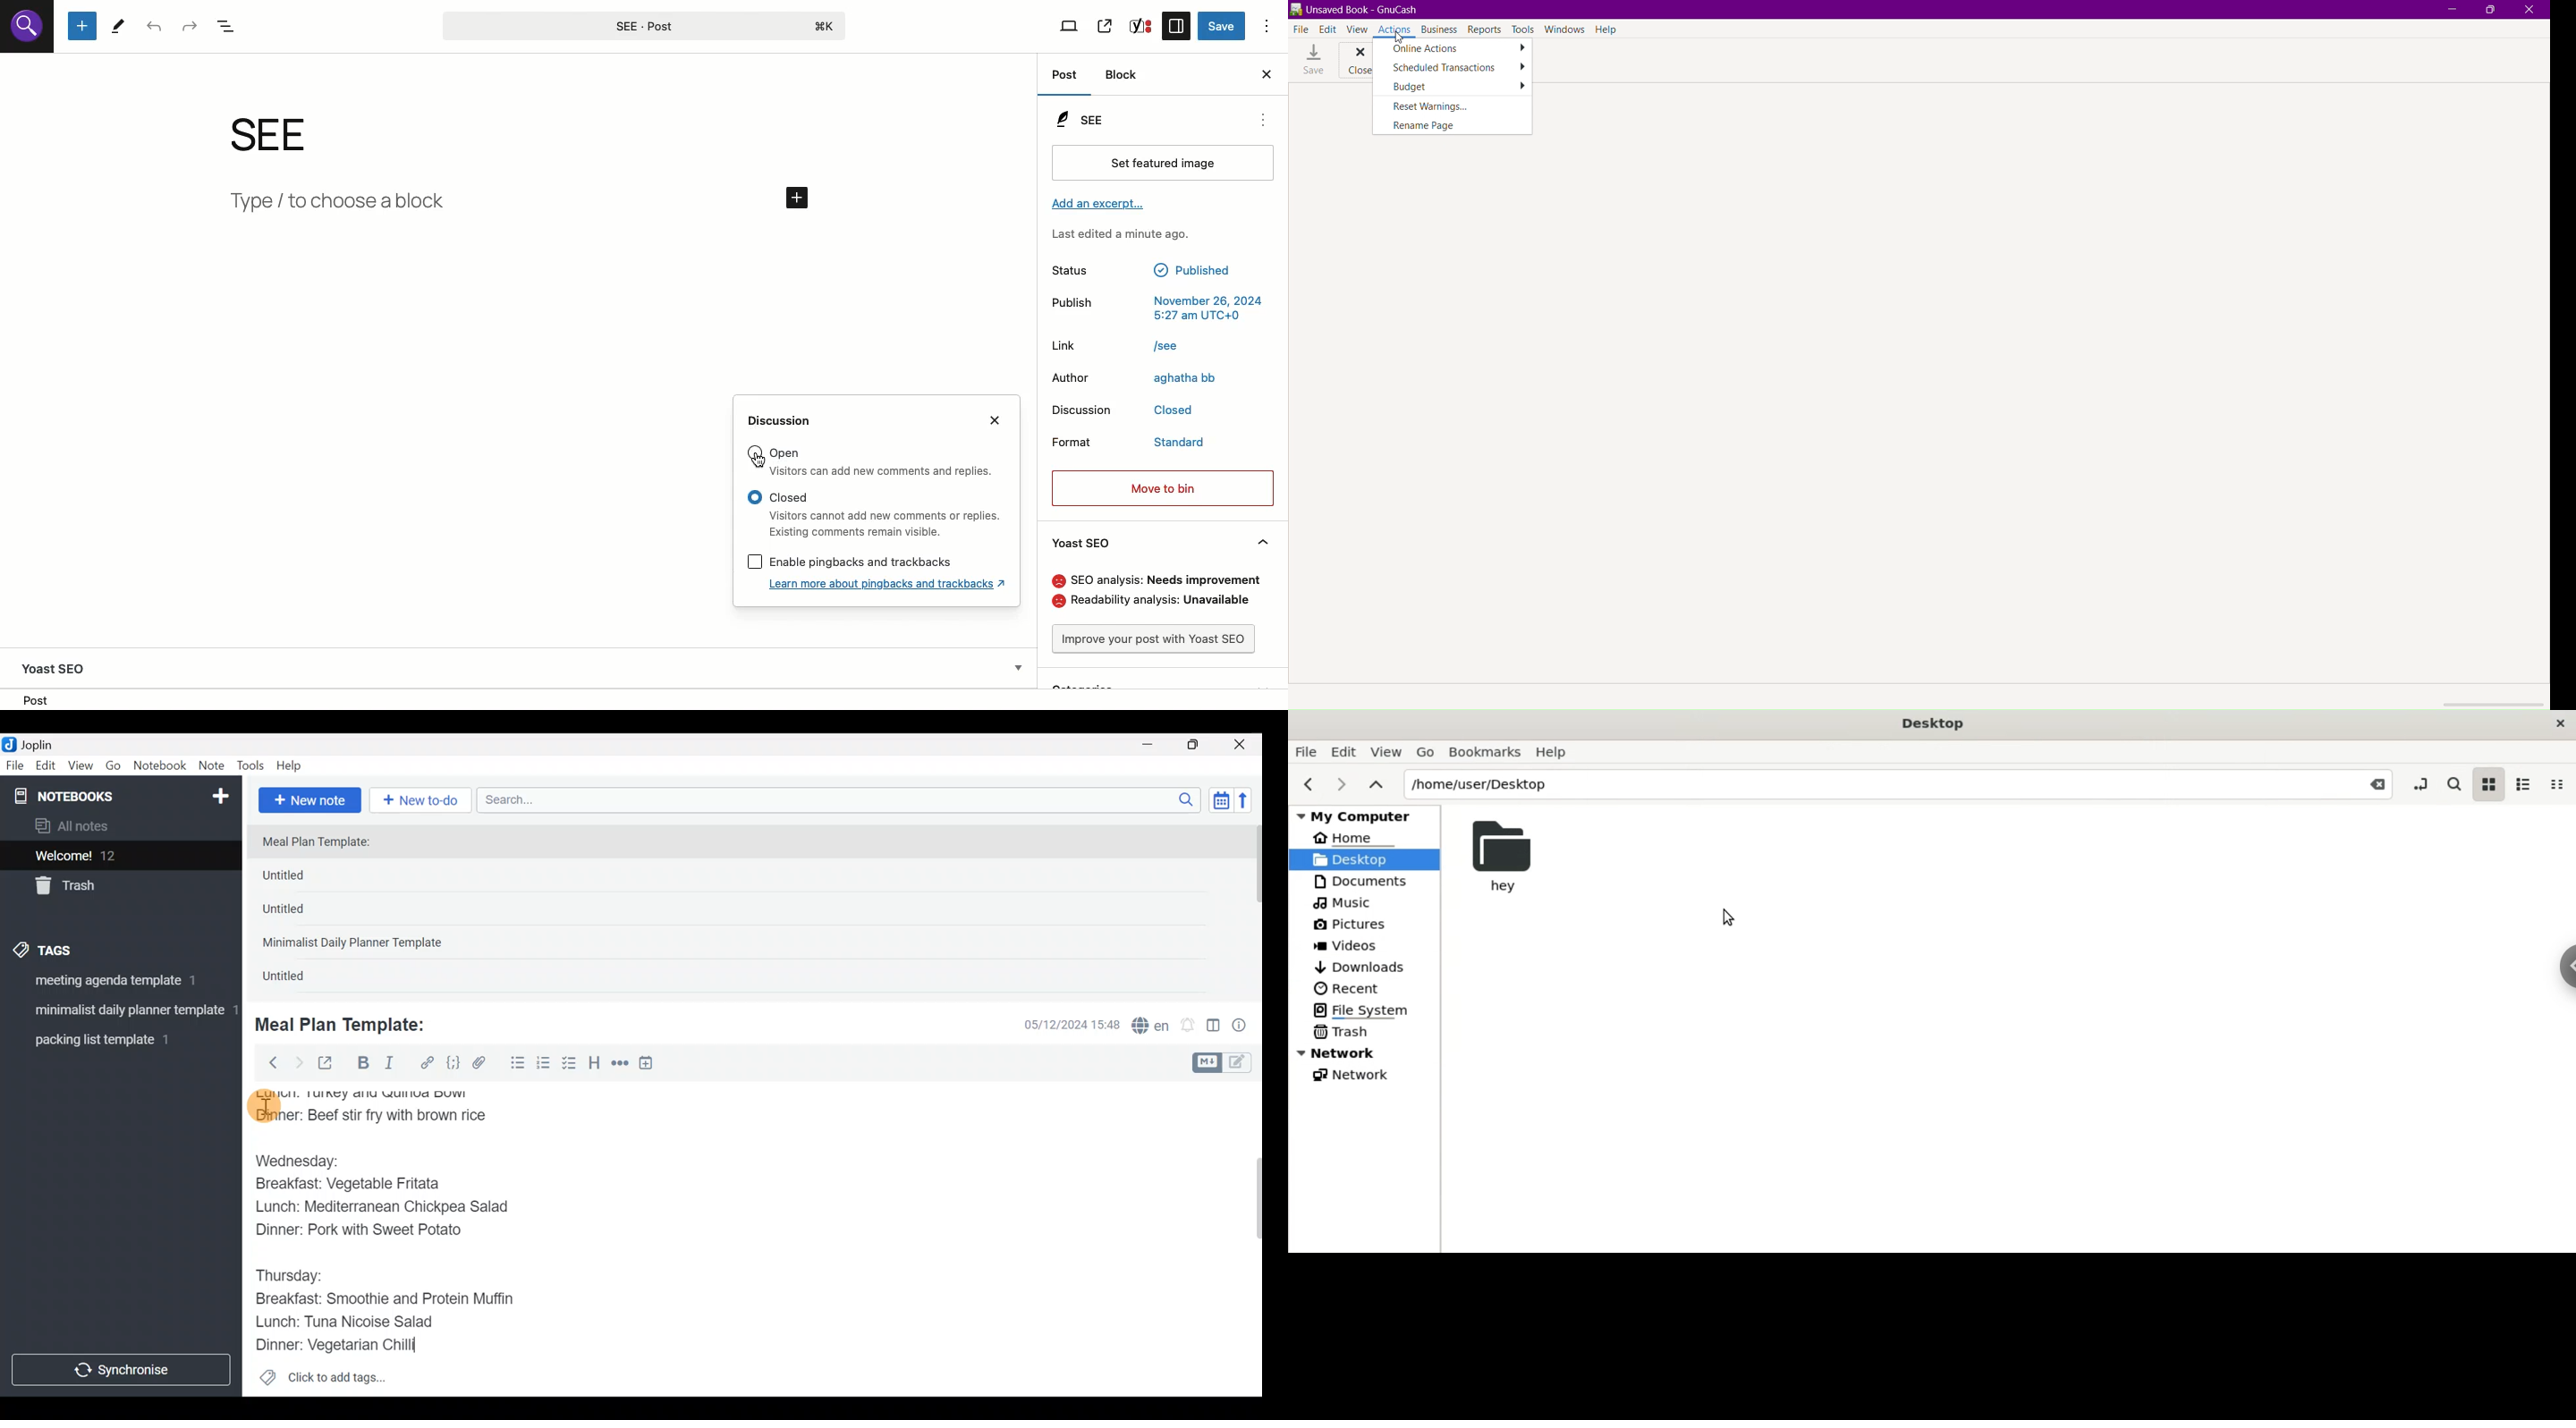 This screenshot has width=2576, height=1428. What do you see at coordinates (1485, 28) in the screenshot?
I see `Reports` at bounding box center [1485, 28].